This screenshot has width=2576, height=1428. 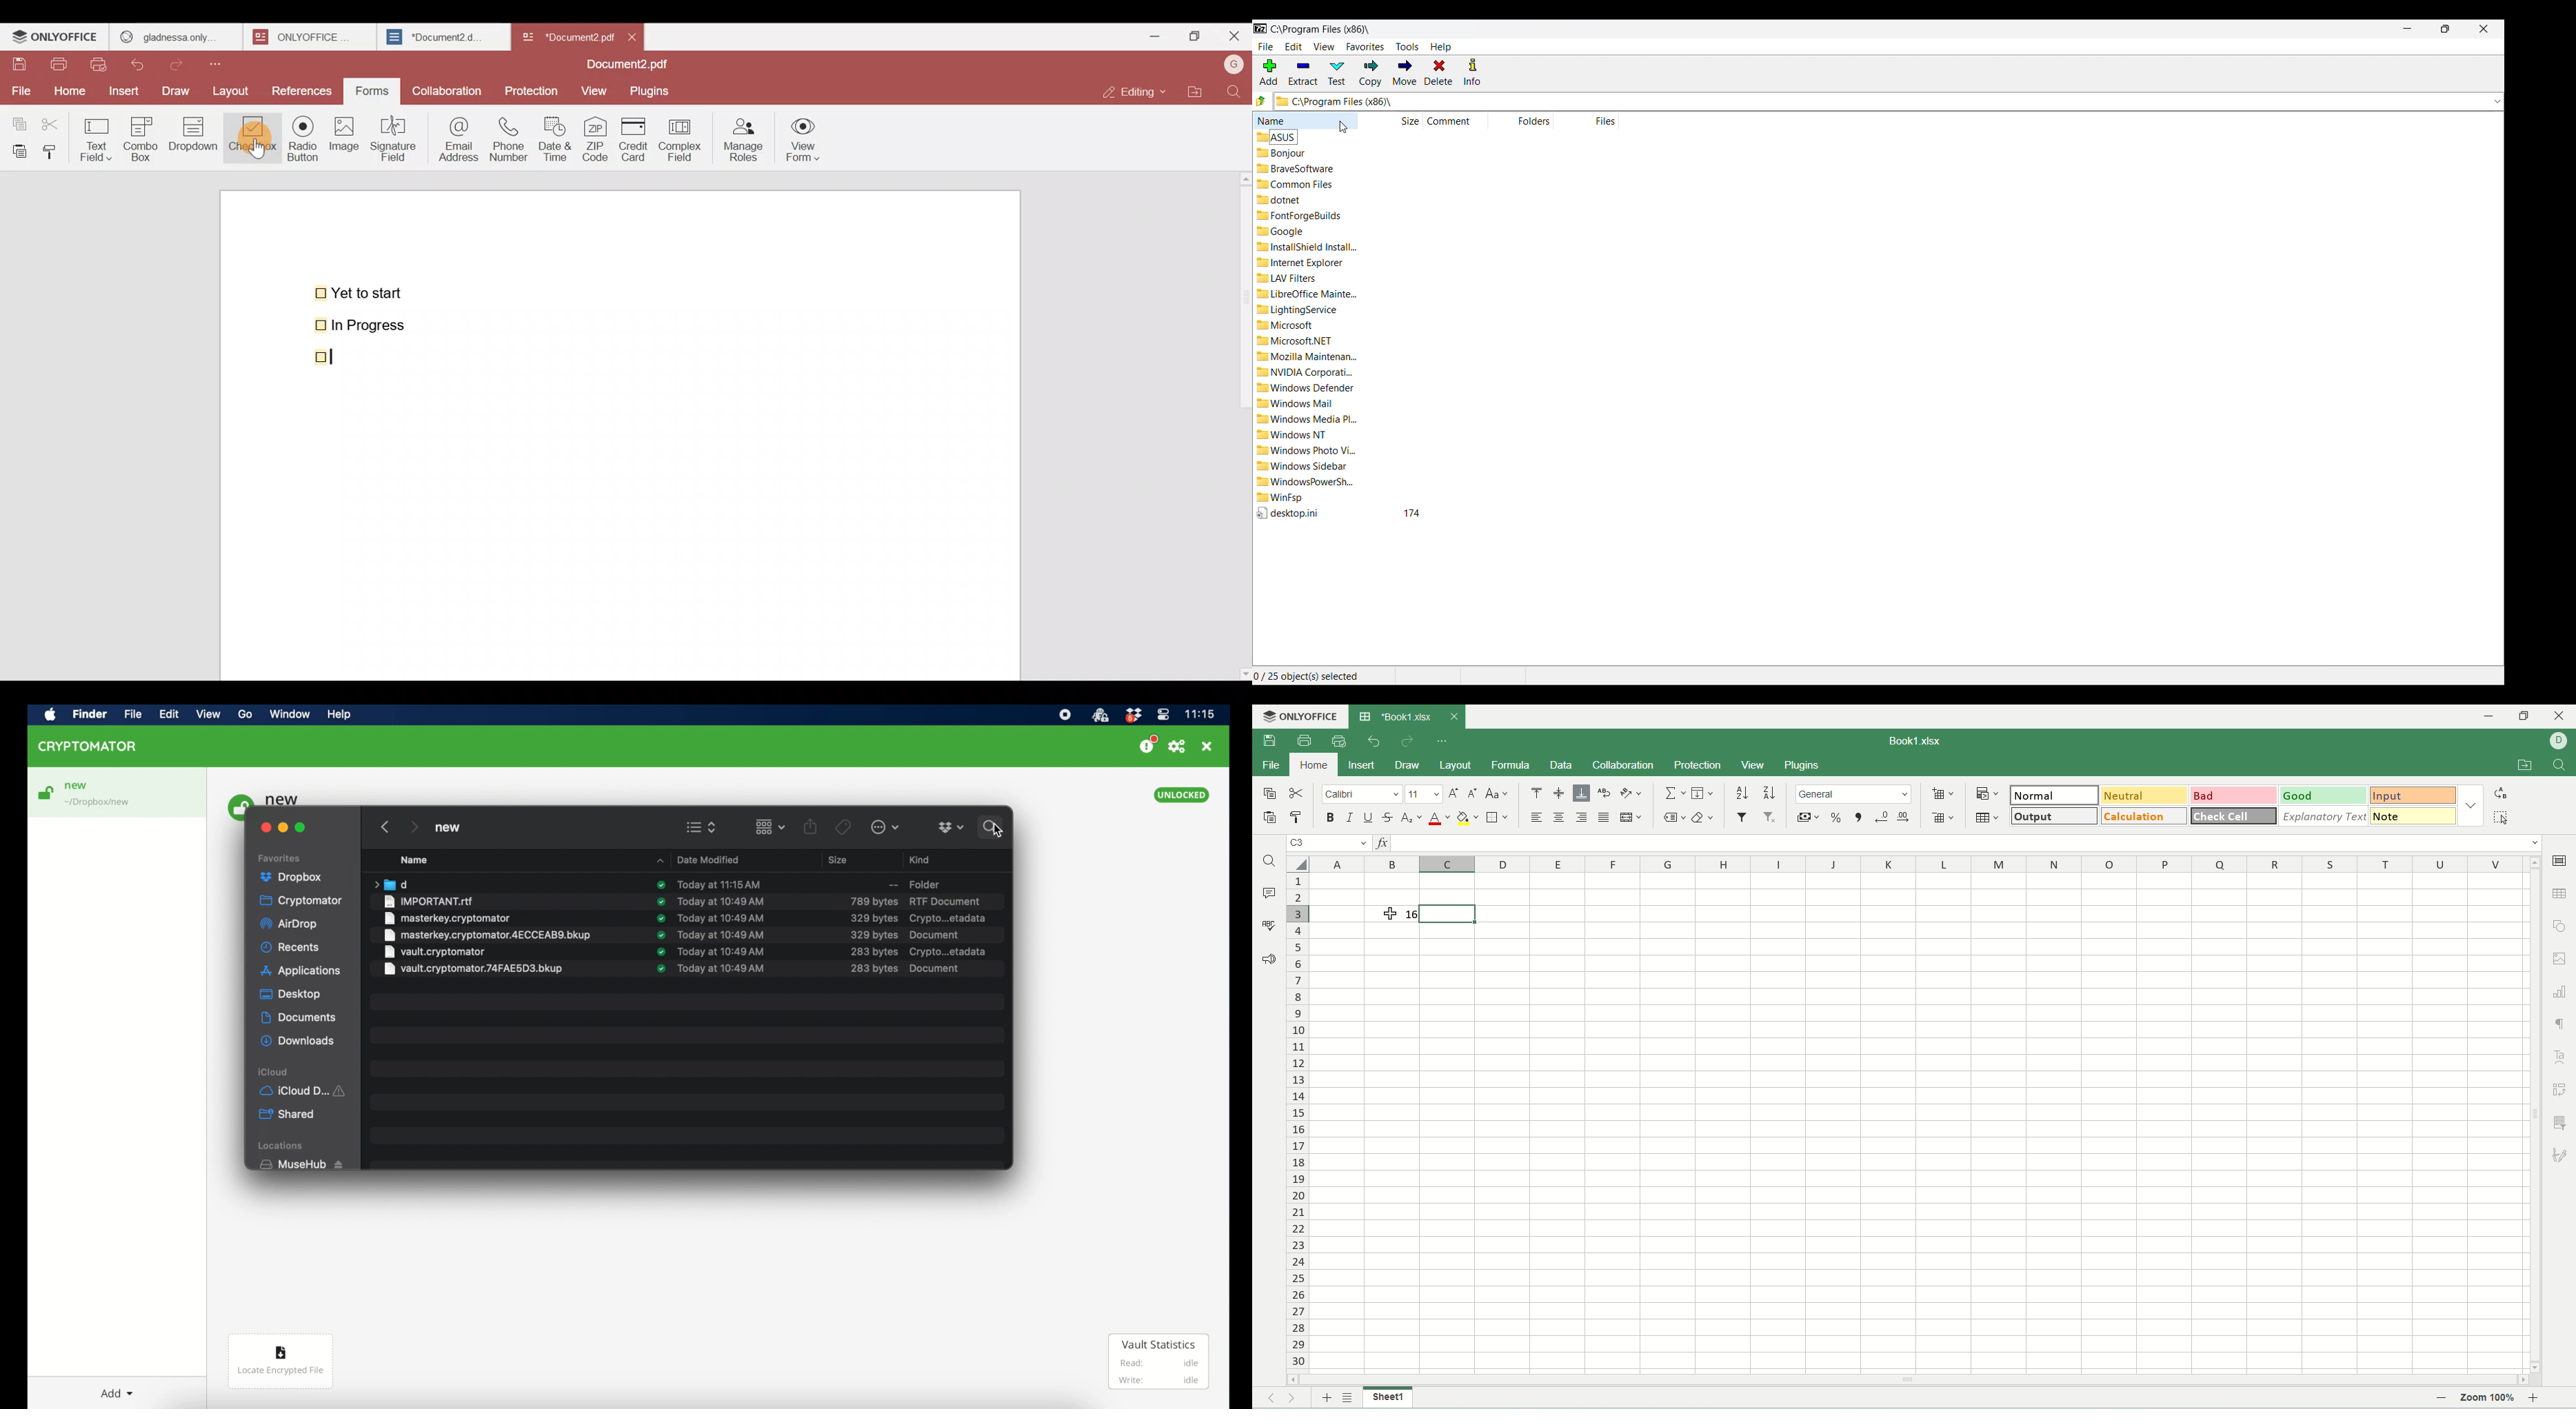 What do you see at coordinates (1454, 121) in the screenshot?
I see `Comment column` at bounding box center [1454, 121].